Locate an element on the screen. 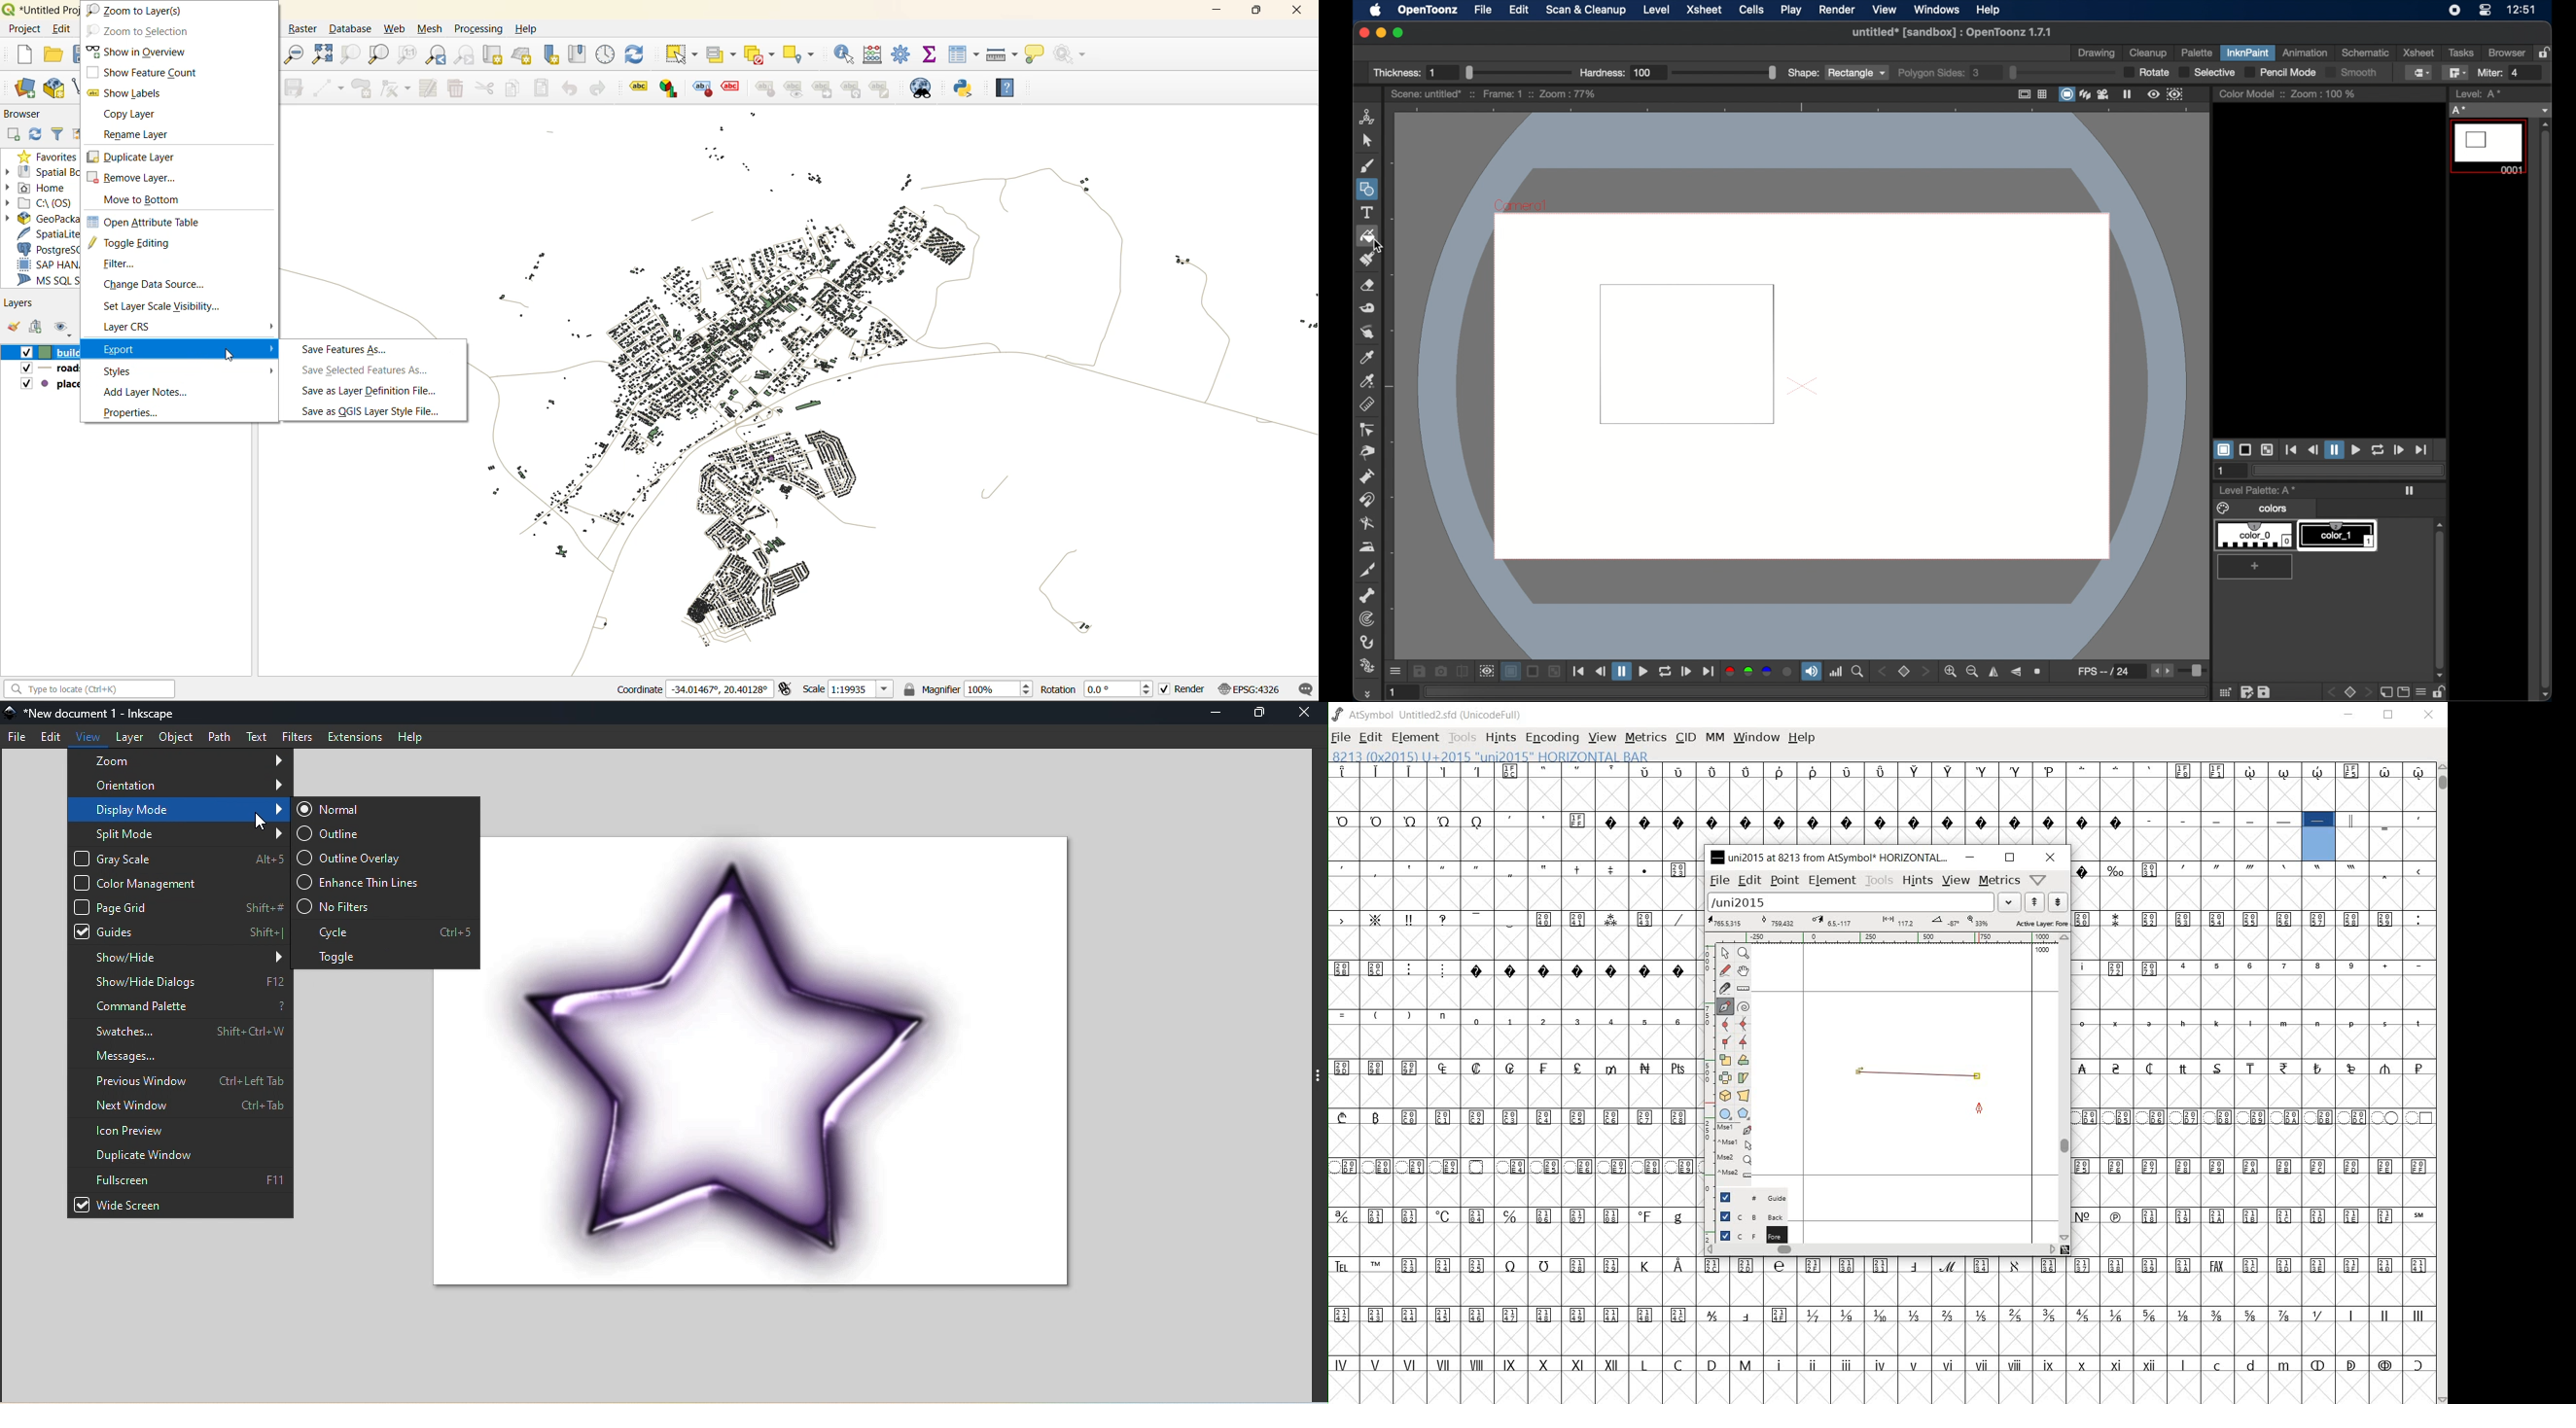 This screenshot has width=2576, height=1428. windows is located at coordinates (1937, 9).